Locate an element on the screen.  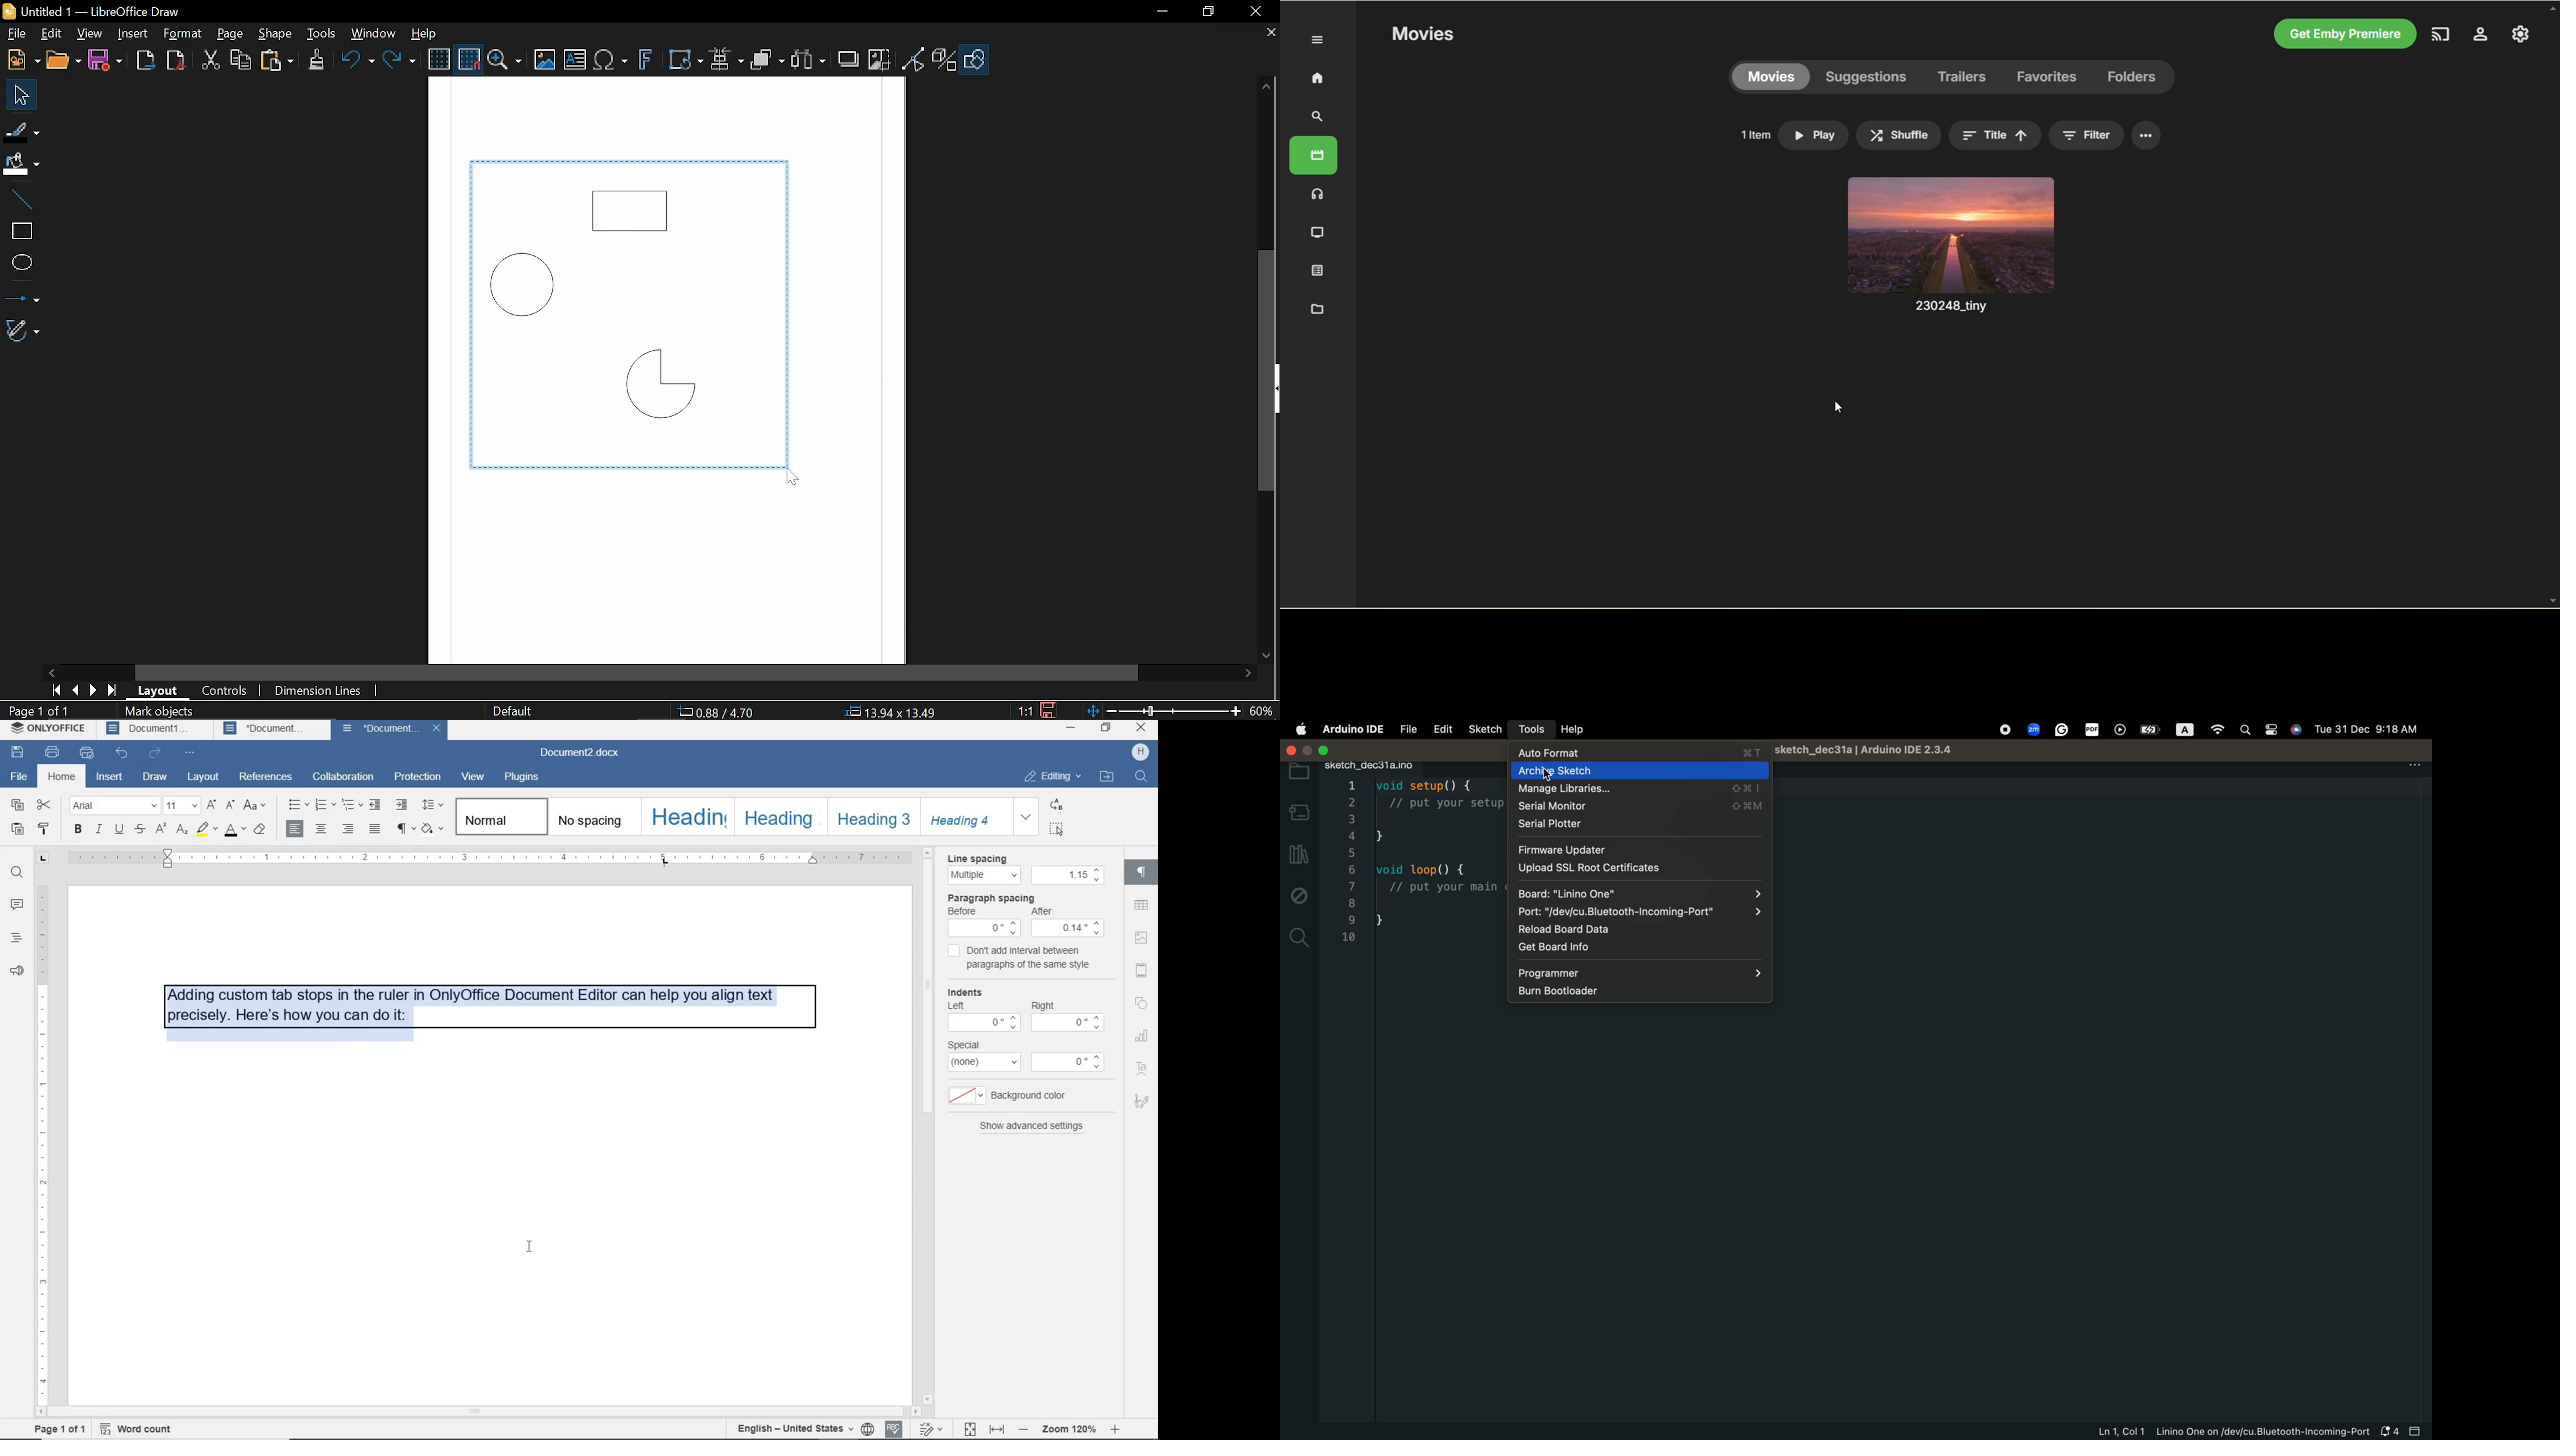
Copy is located at coordinates (241, 60).